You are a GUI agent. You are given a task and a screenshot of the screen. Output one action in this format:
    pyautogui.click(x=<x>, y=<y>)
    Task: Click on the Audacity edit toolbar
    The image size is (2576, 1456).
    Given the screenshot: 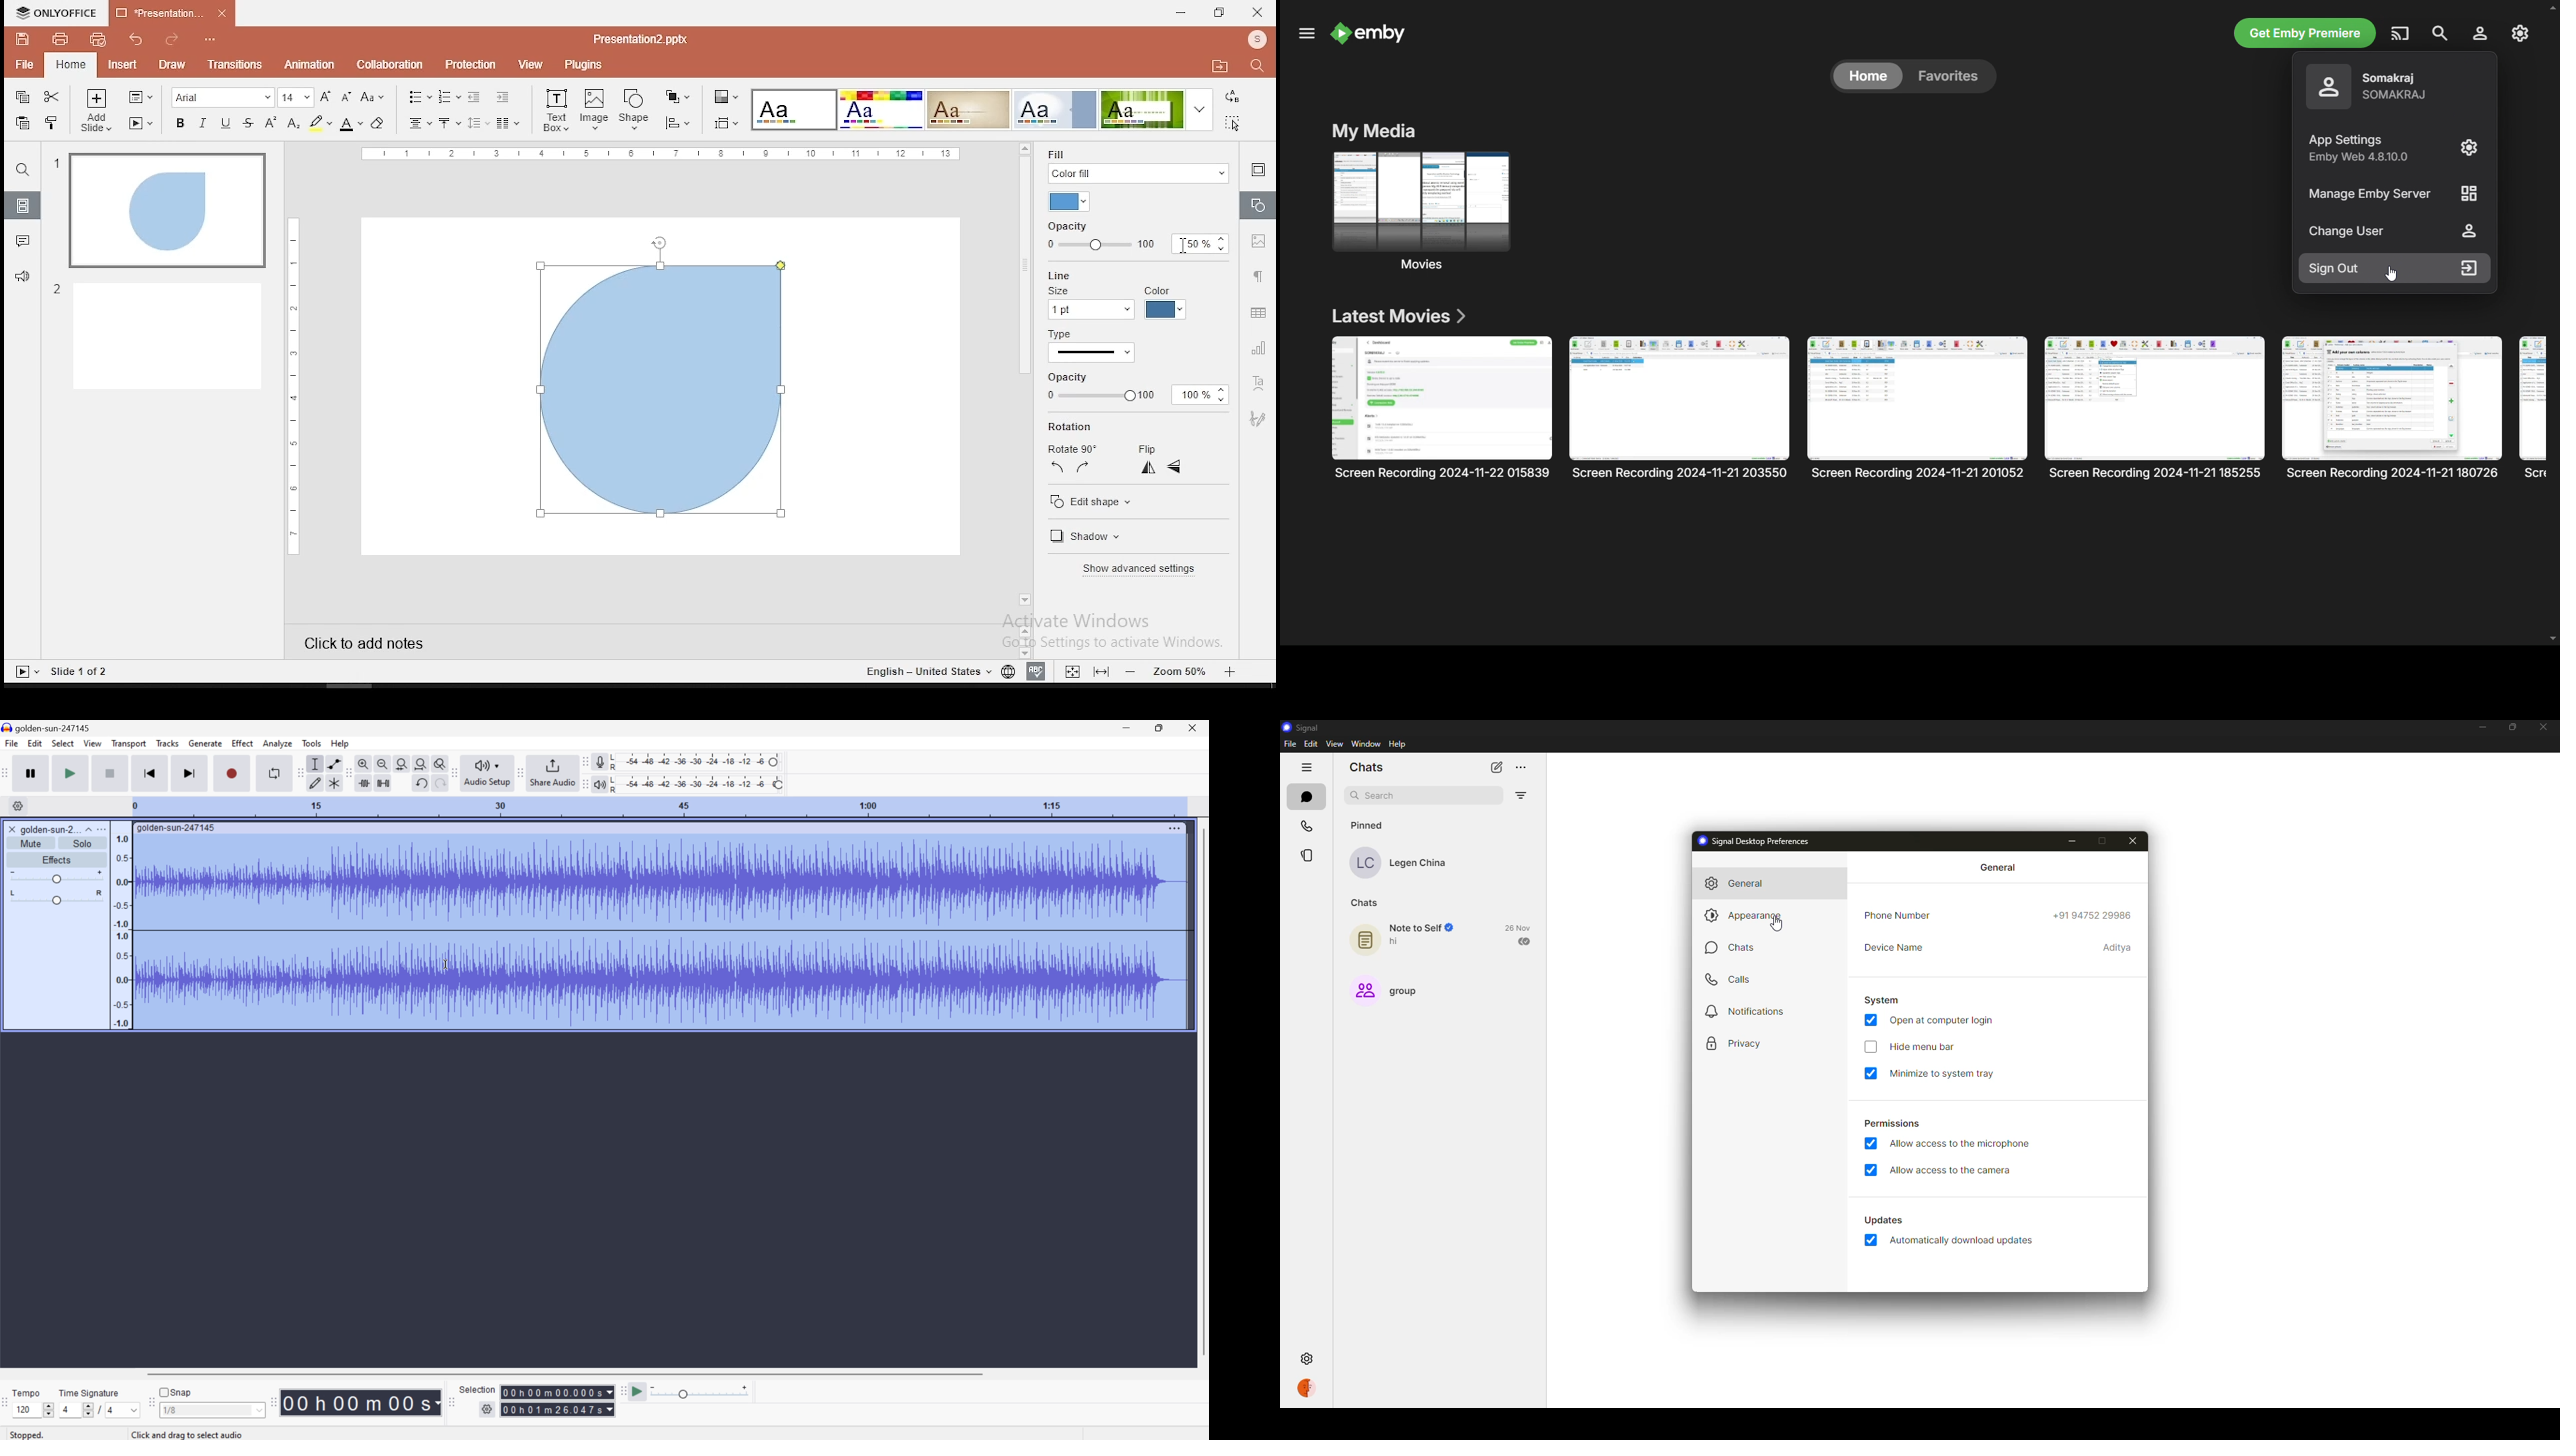 What is the action you would take?
    pyautogui.click(x=349, y=774)
    